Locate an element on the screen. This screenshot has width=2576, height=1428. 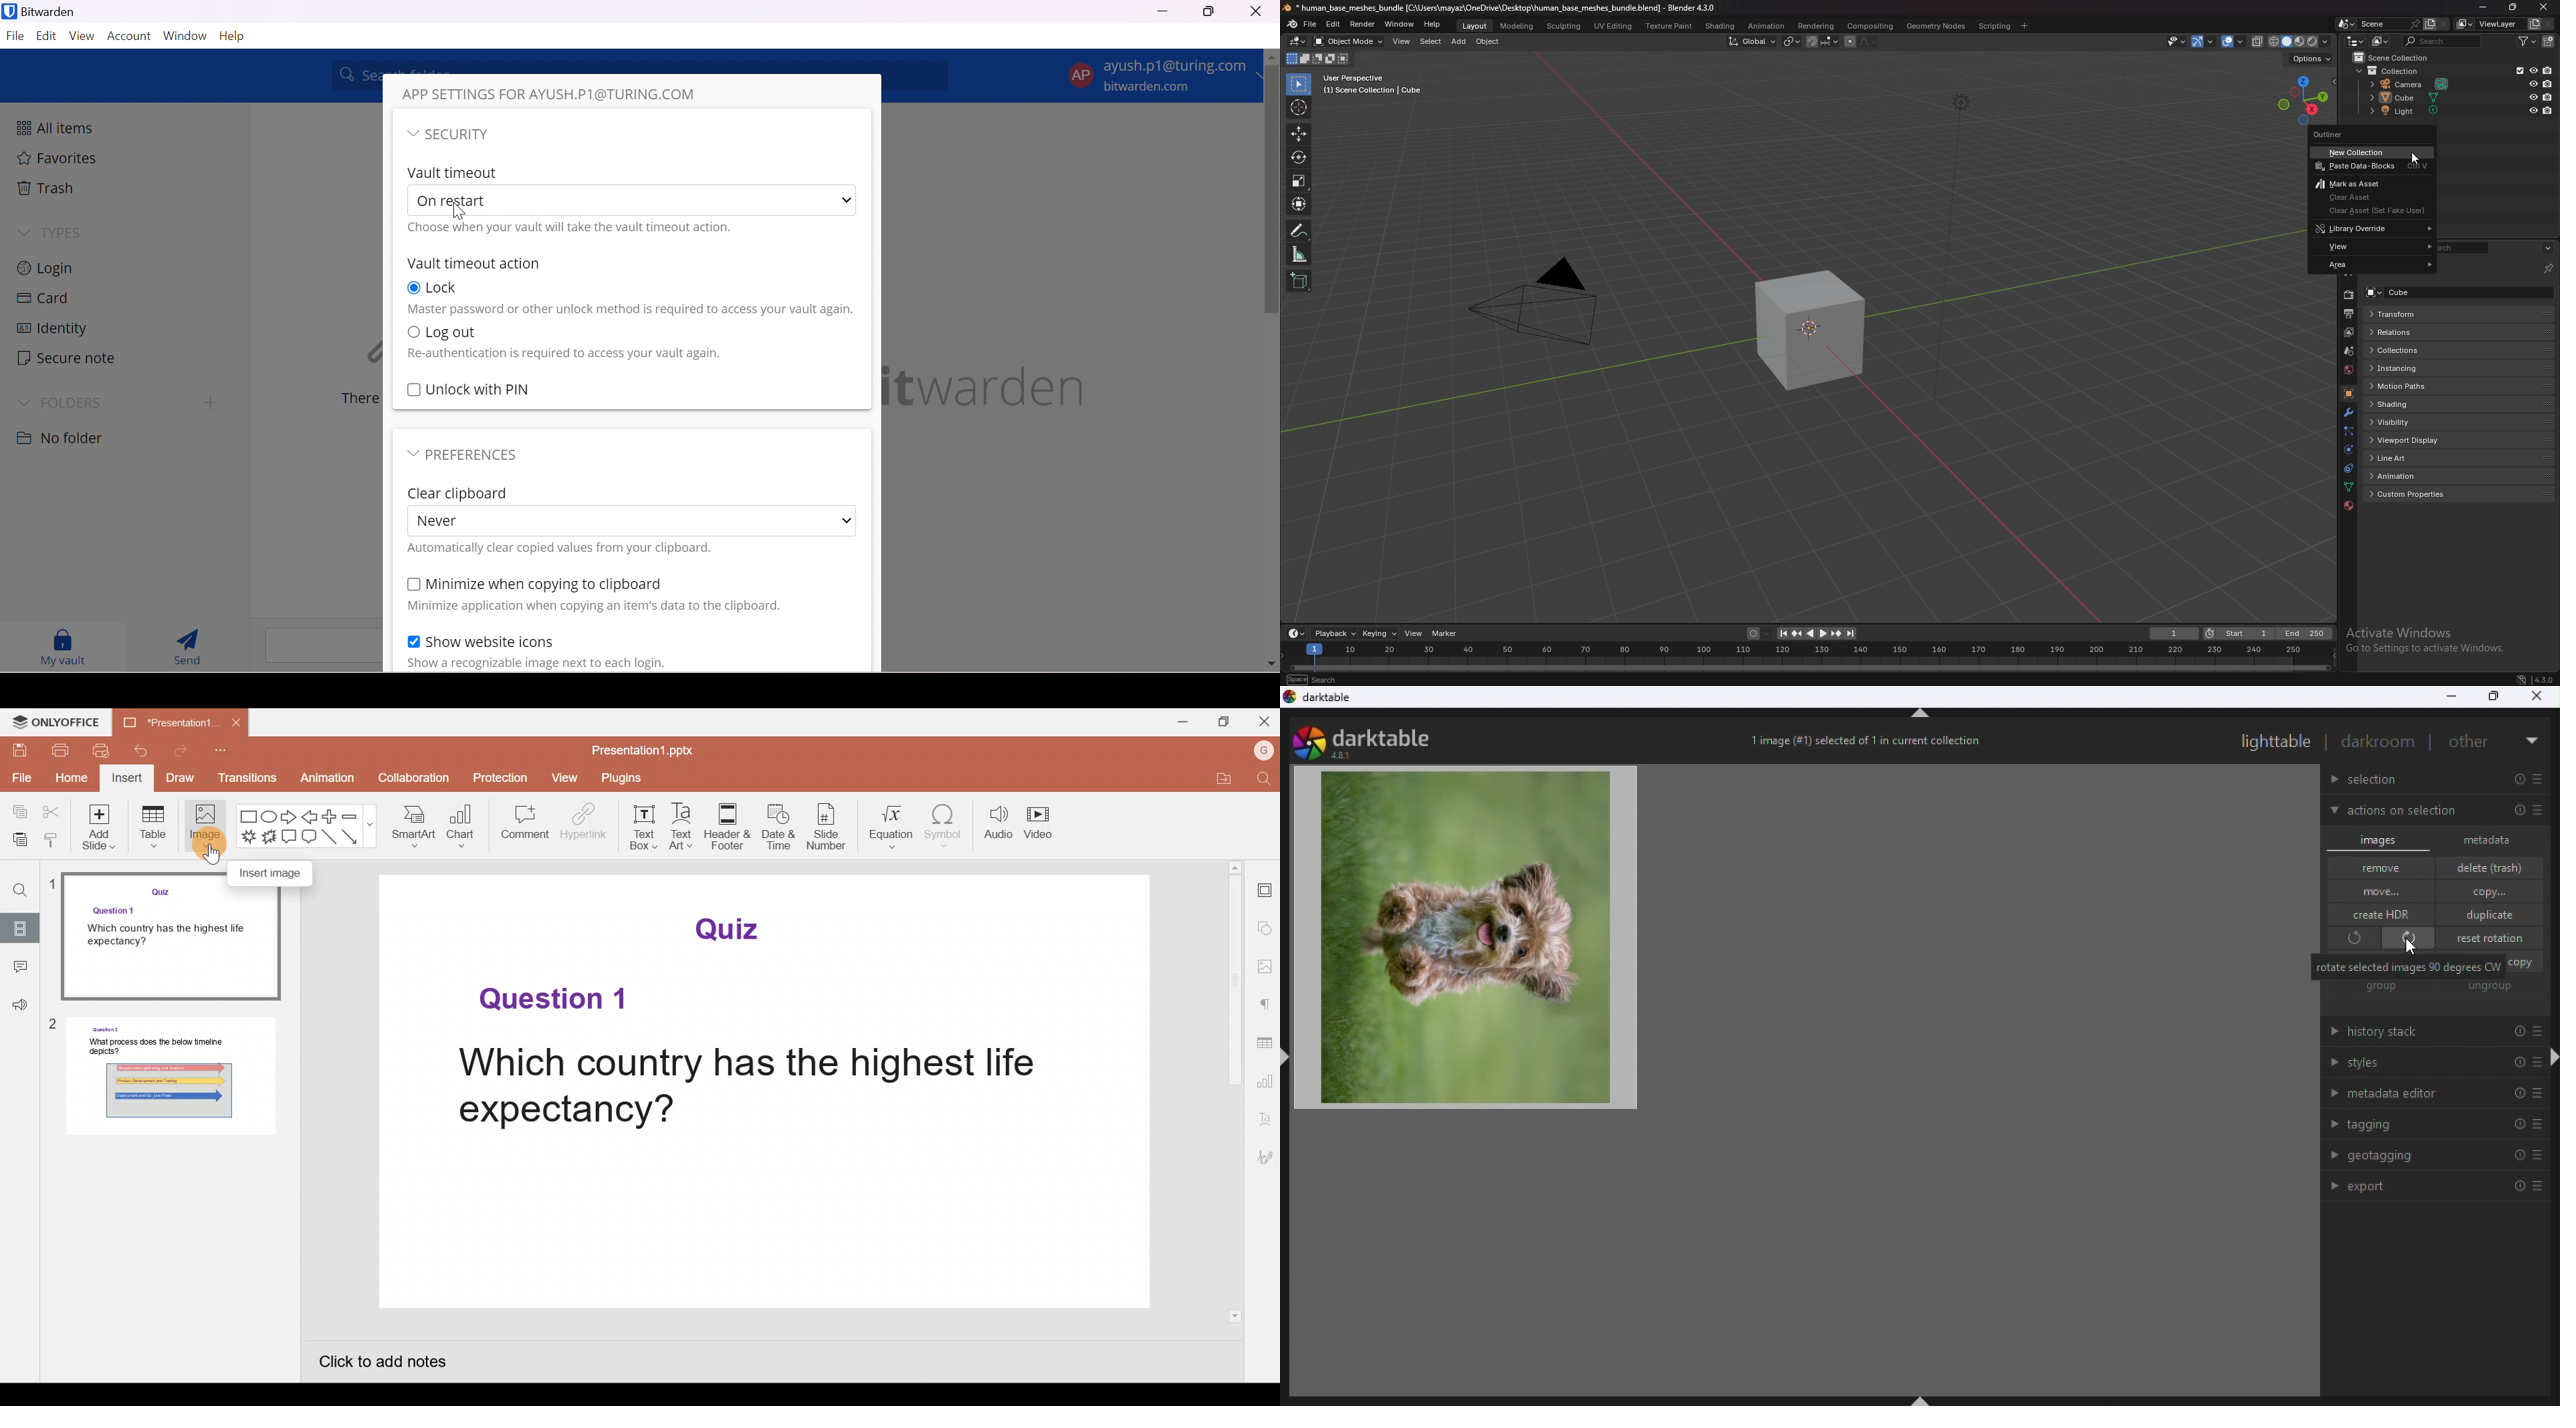
Minimize is located at coordinates (1163, 10).